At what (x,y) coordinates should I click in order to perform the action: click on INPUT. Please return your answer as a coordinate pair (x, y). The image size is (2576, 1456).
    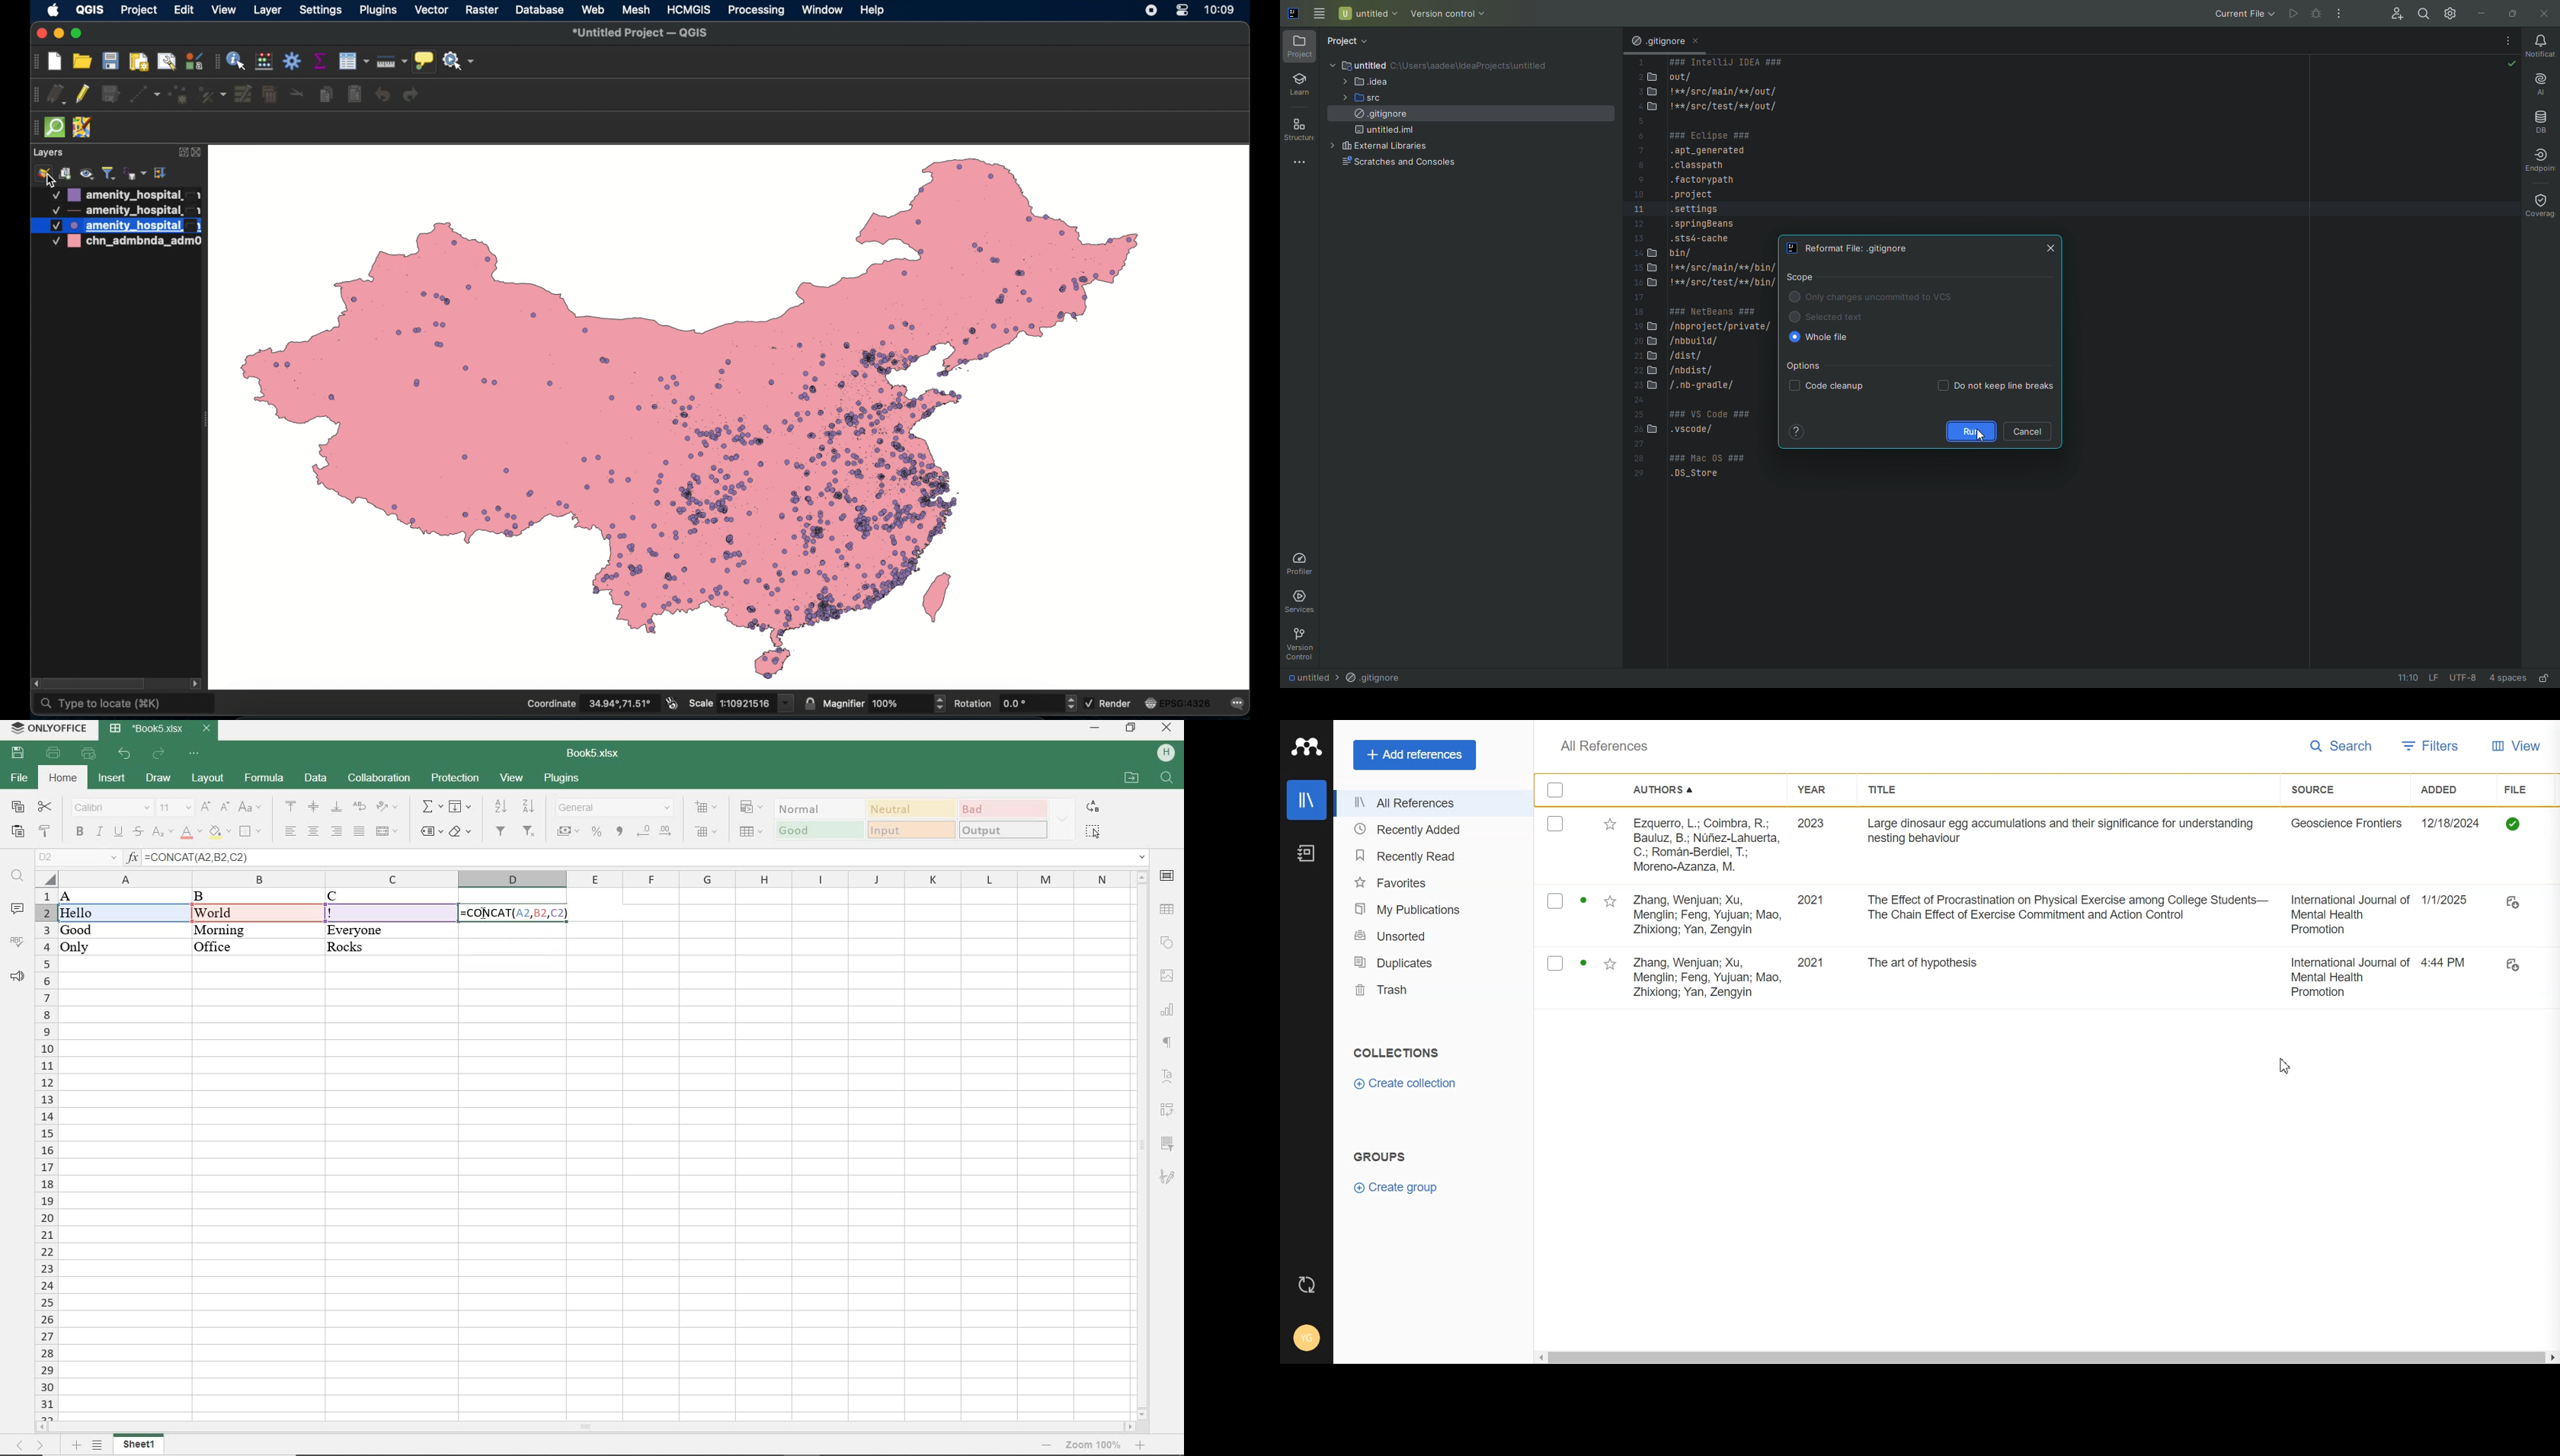
    Looking at the image, I should click on (909, 830).